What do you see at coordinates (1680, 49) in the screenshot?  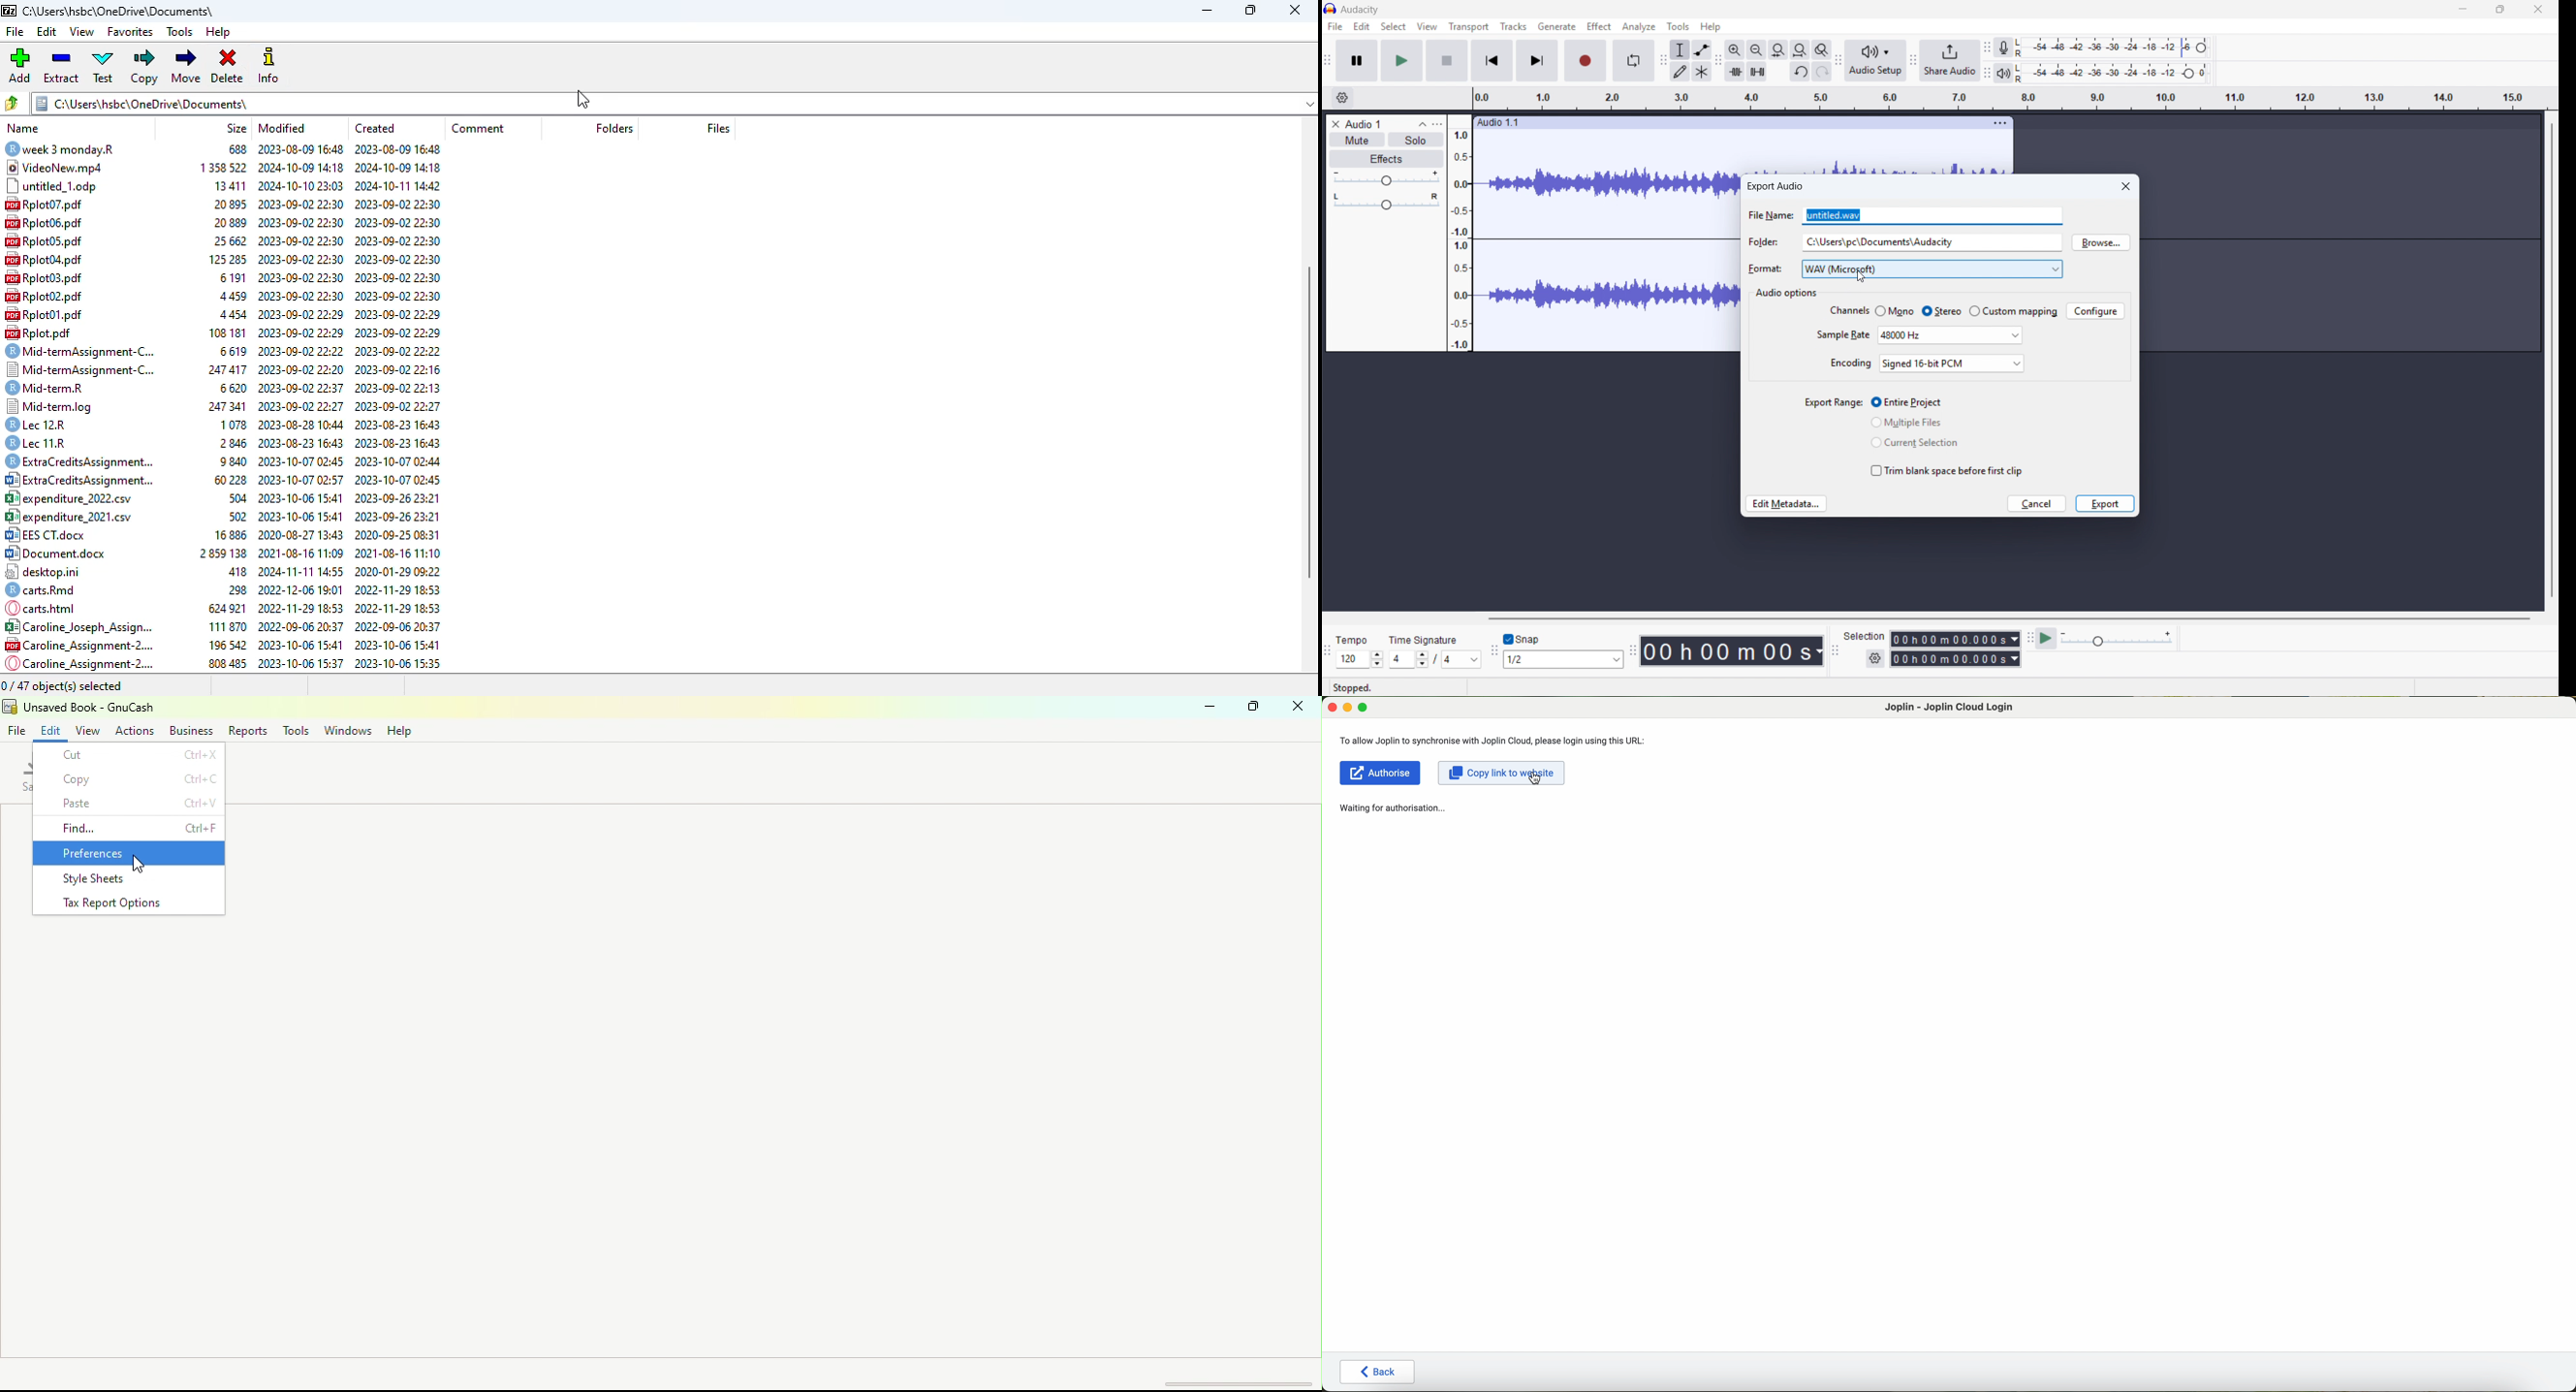 I see `Selection tool ` at bounding box center [1680, 49].